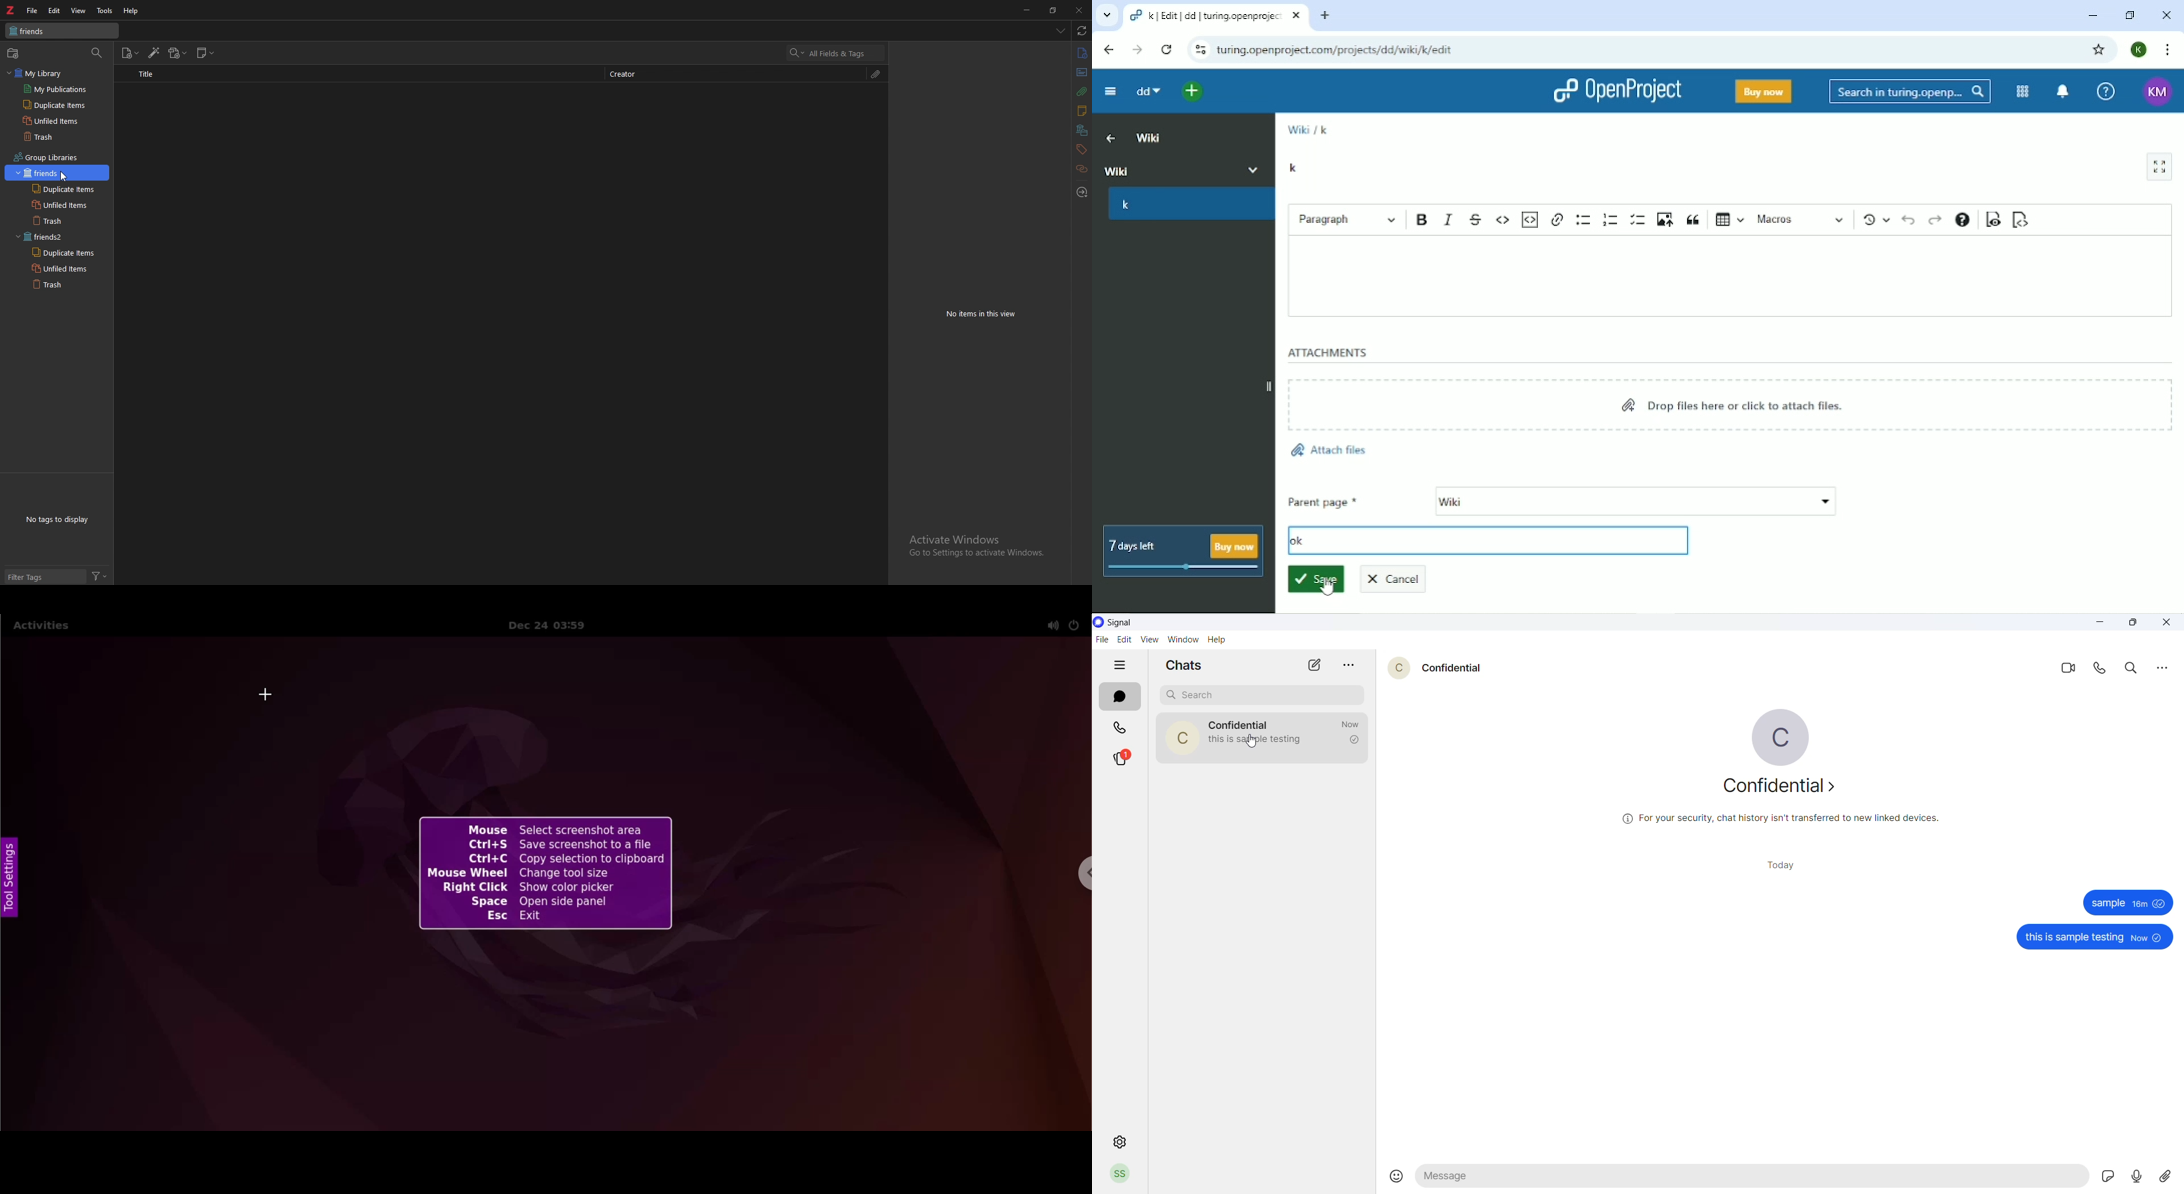  What do you see at coordinates (1615, 92) in the screenshot?
I see `OpenProject` at bounding box center [1615, 92].